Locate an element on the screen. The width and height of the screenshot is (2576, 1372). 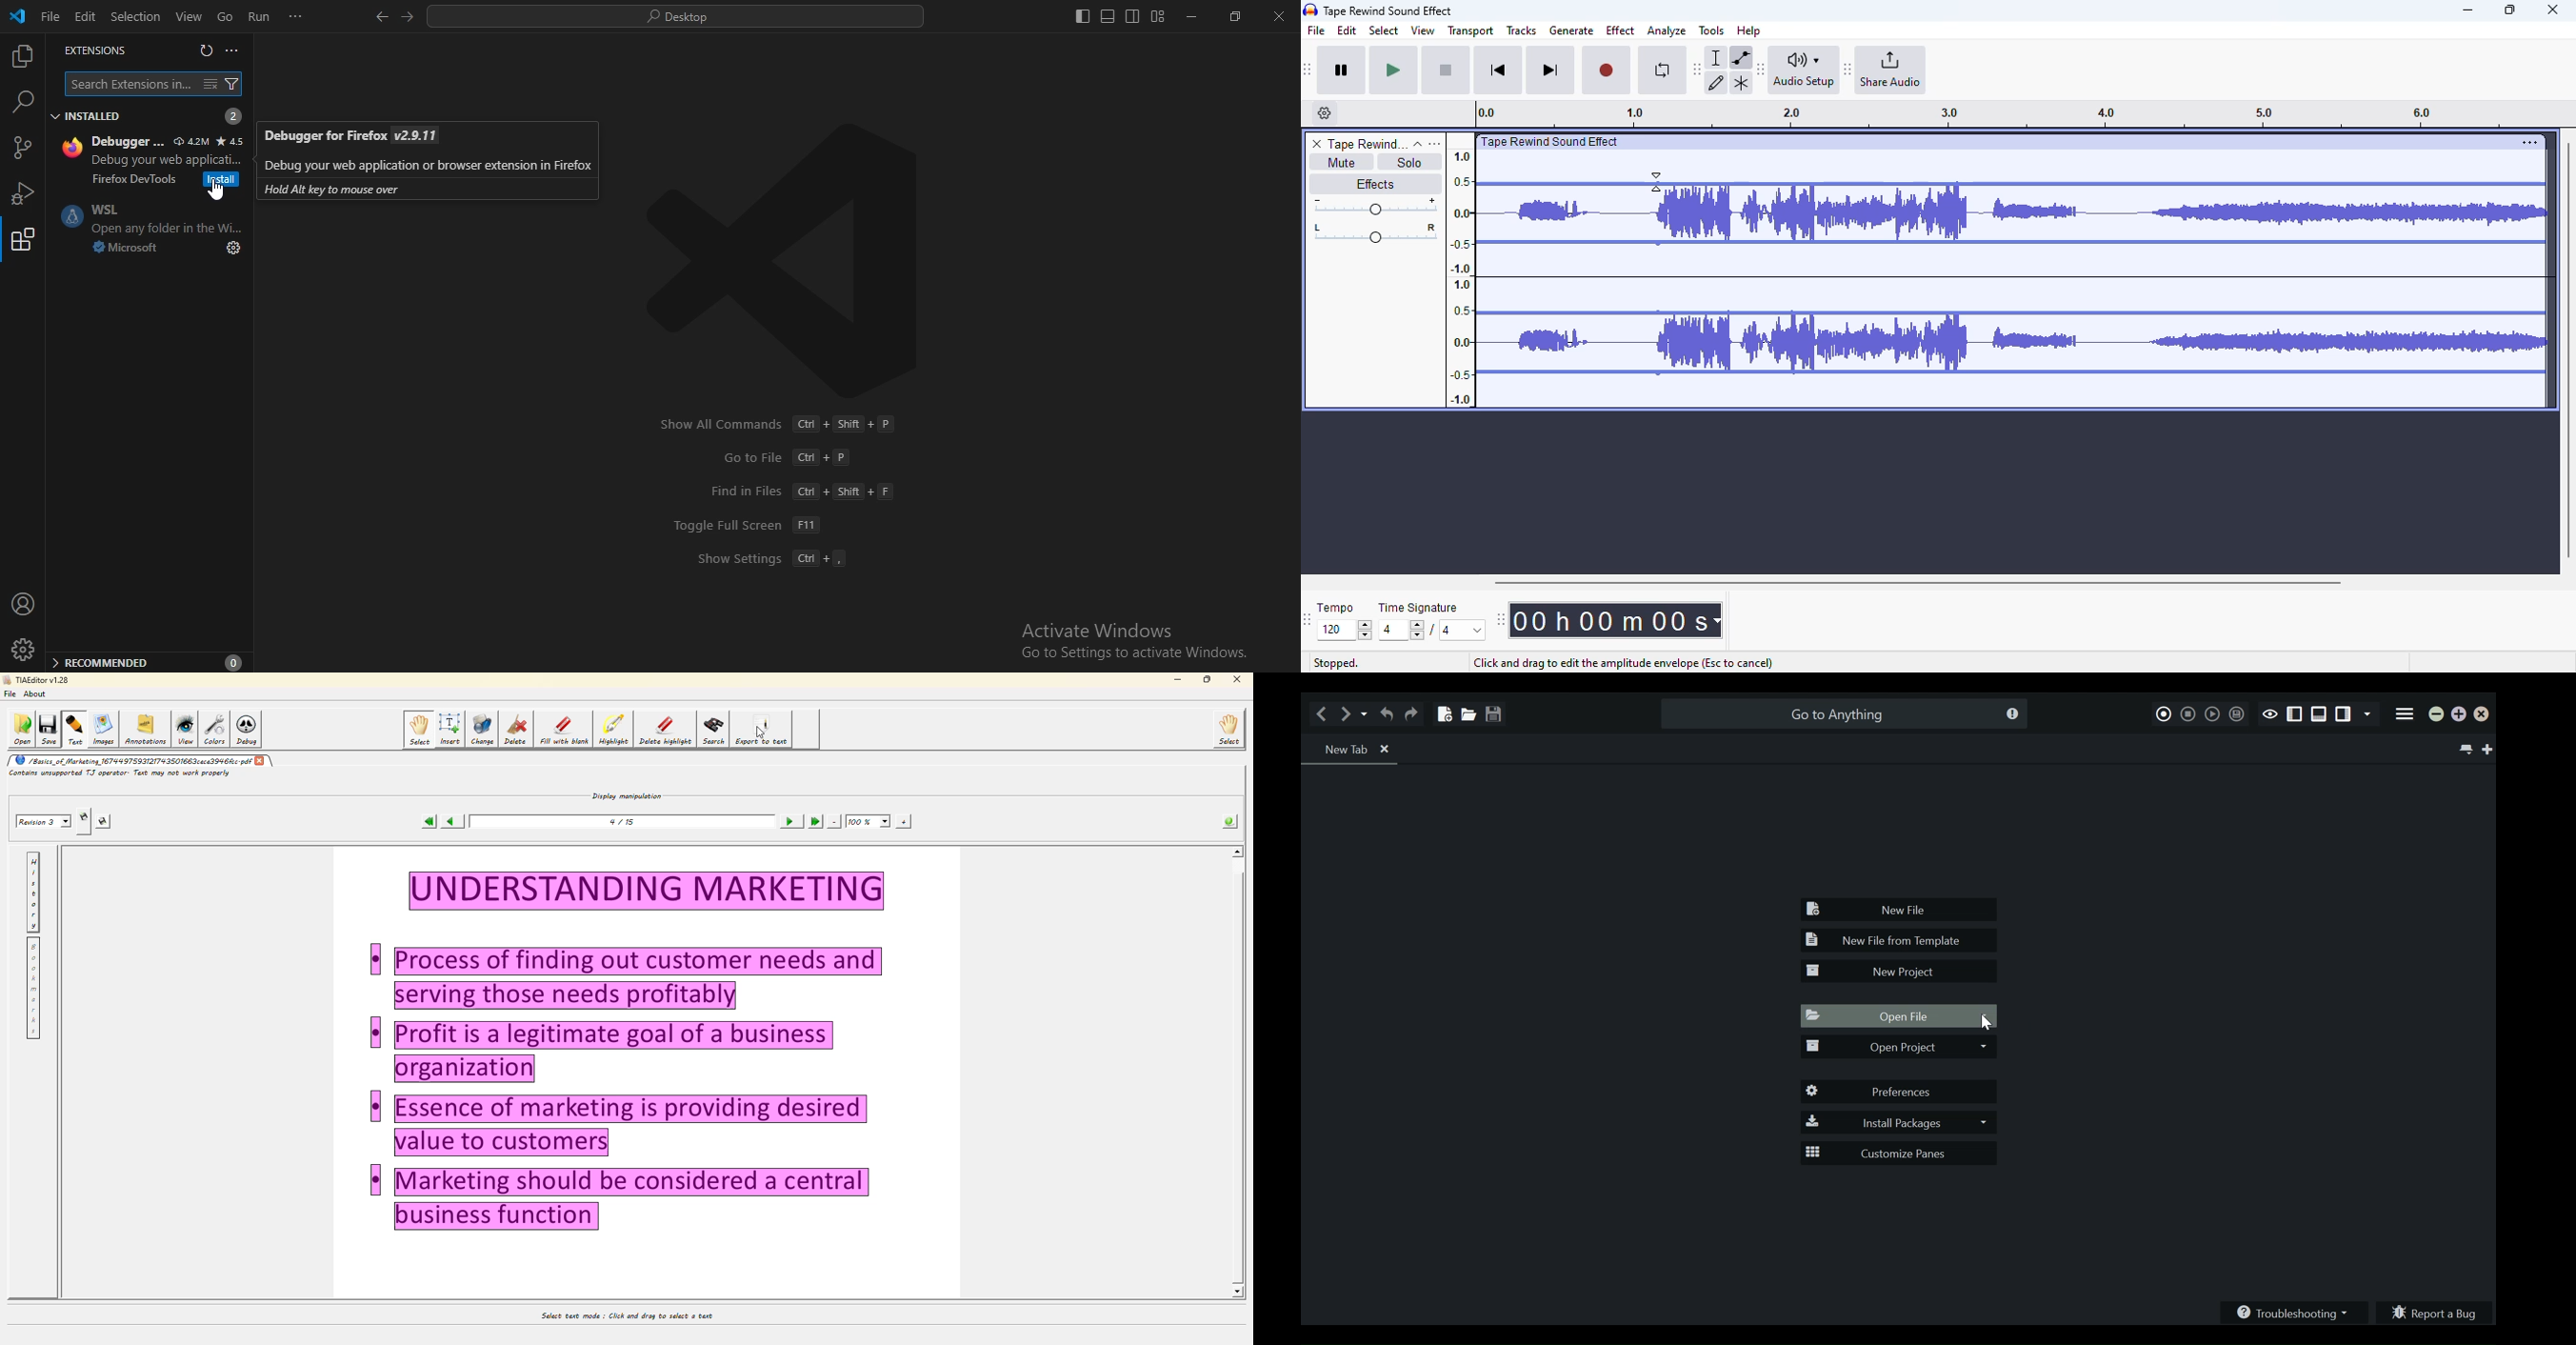
collapse is located at coordinates (1418, 144).